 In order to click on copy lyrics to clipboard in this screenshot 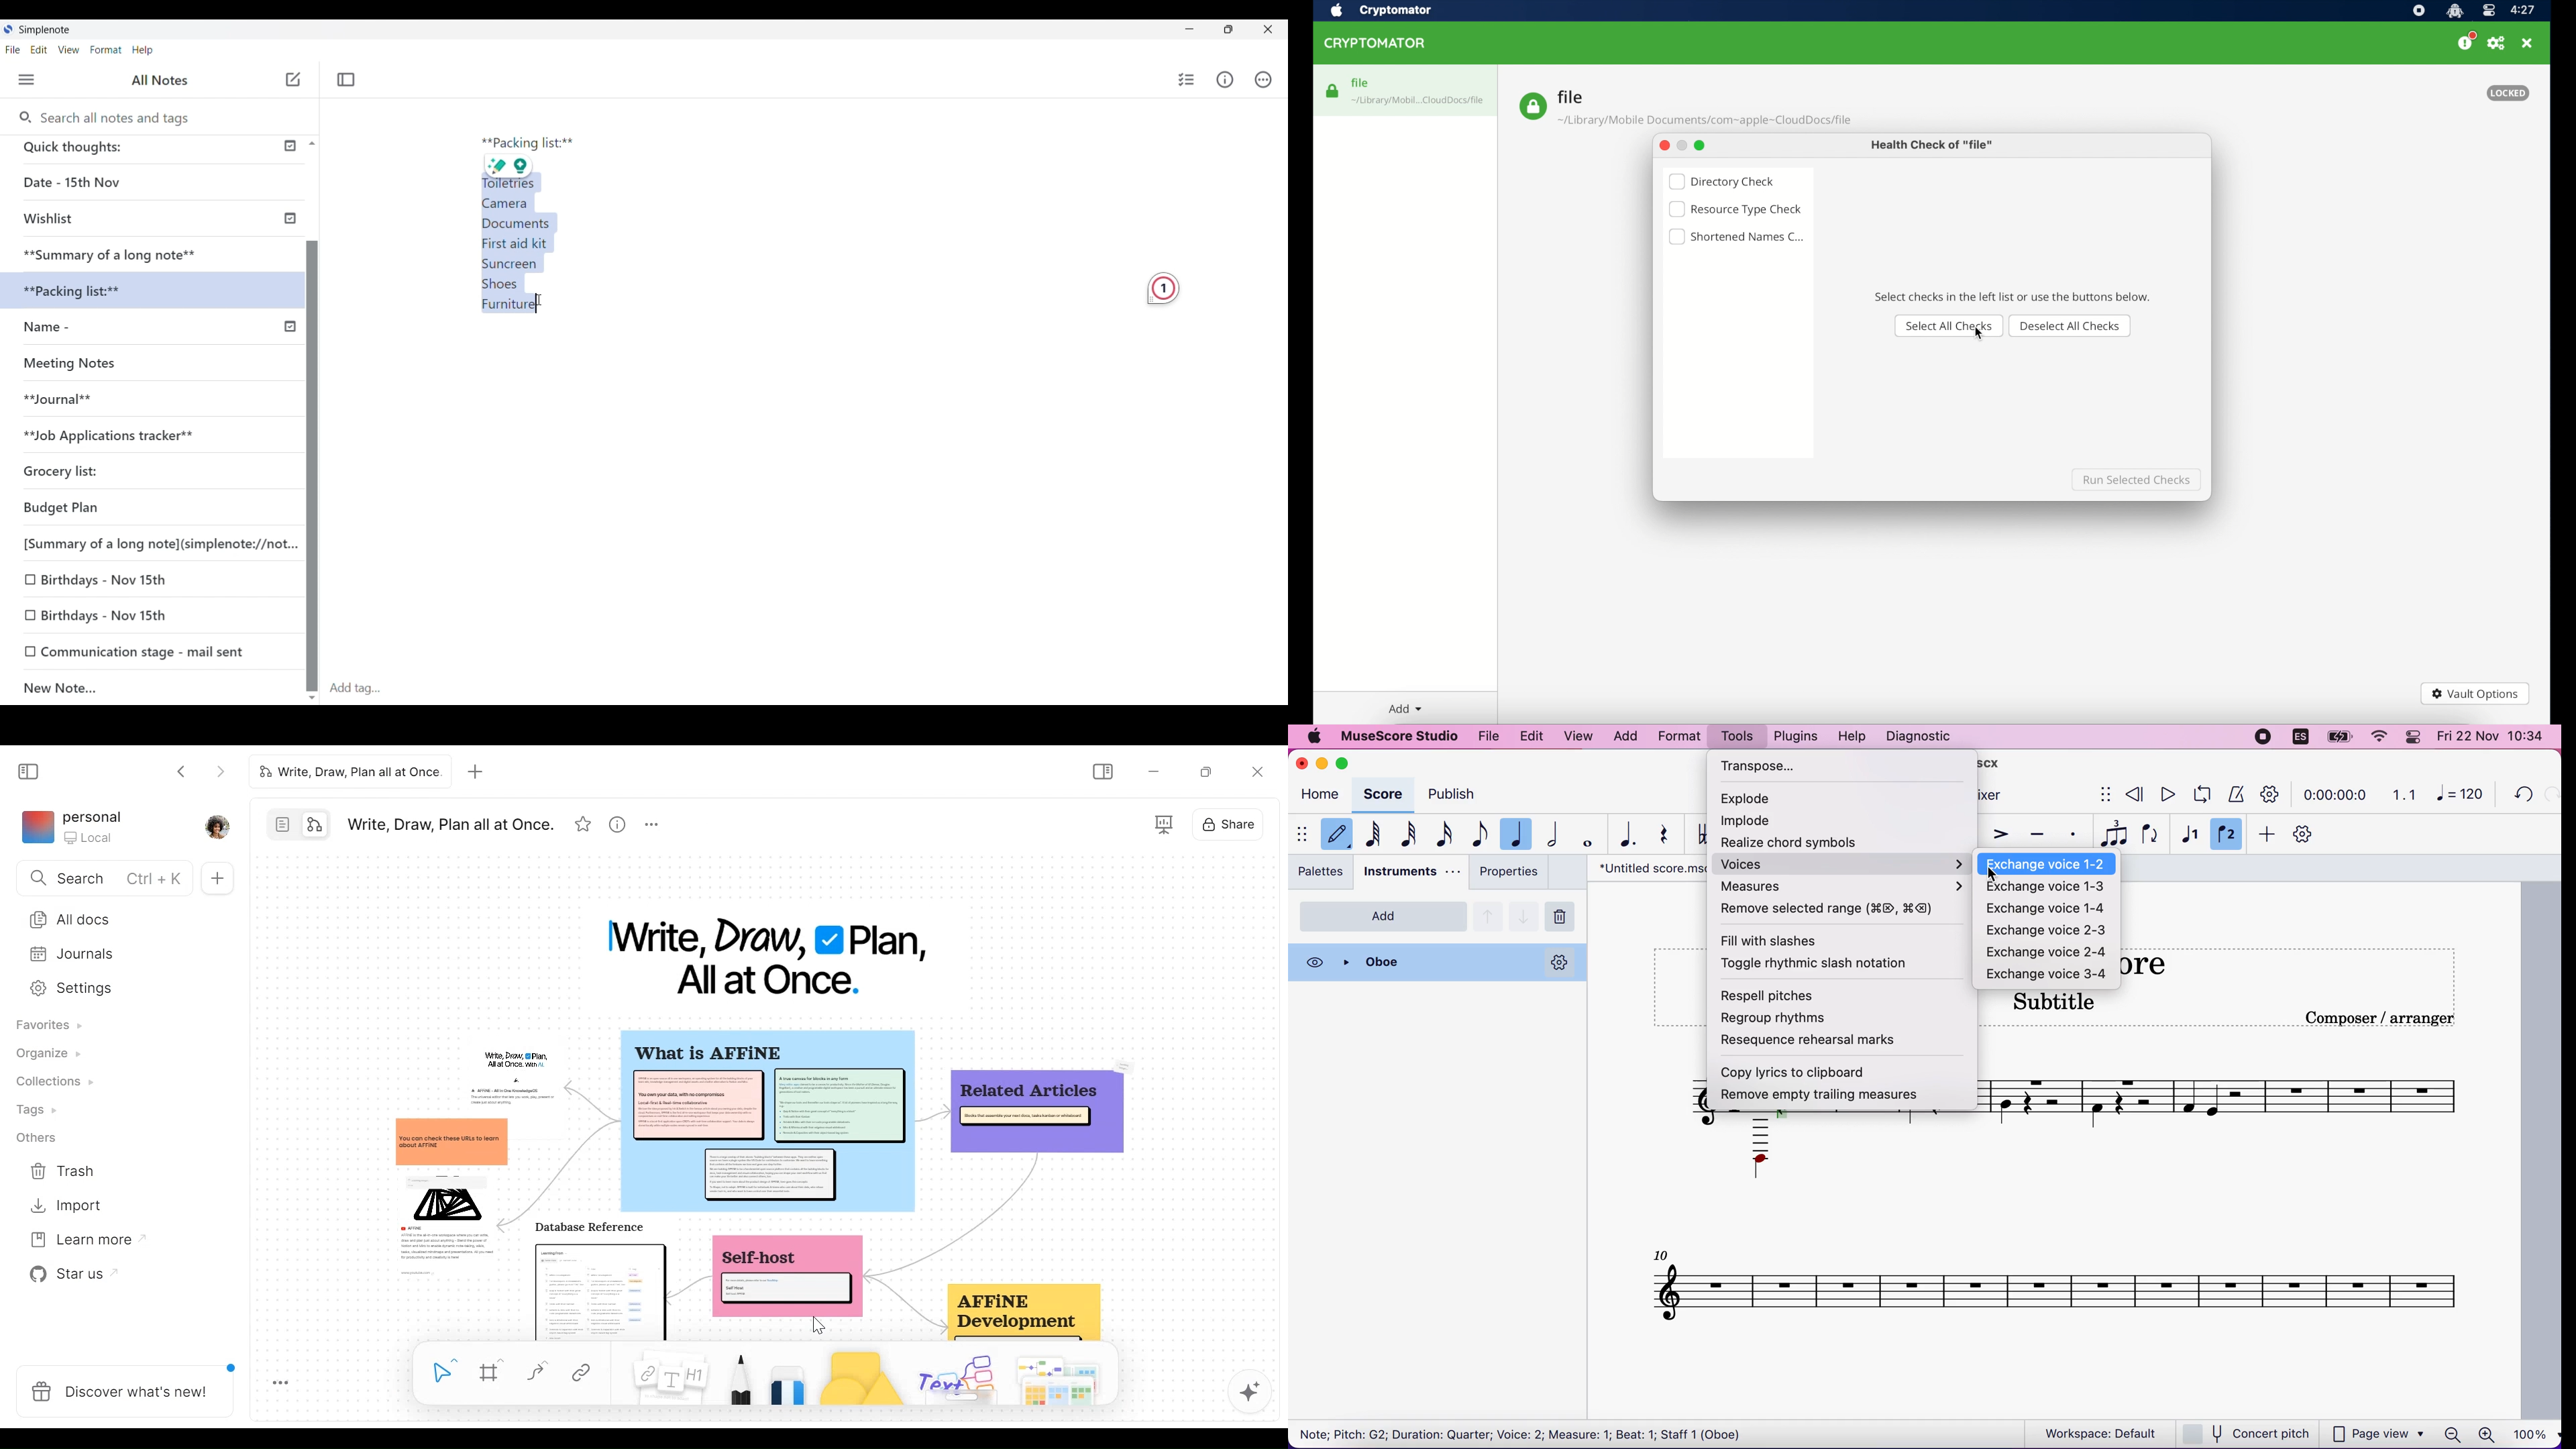, I will do `click(1809, 1071)`.